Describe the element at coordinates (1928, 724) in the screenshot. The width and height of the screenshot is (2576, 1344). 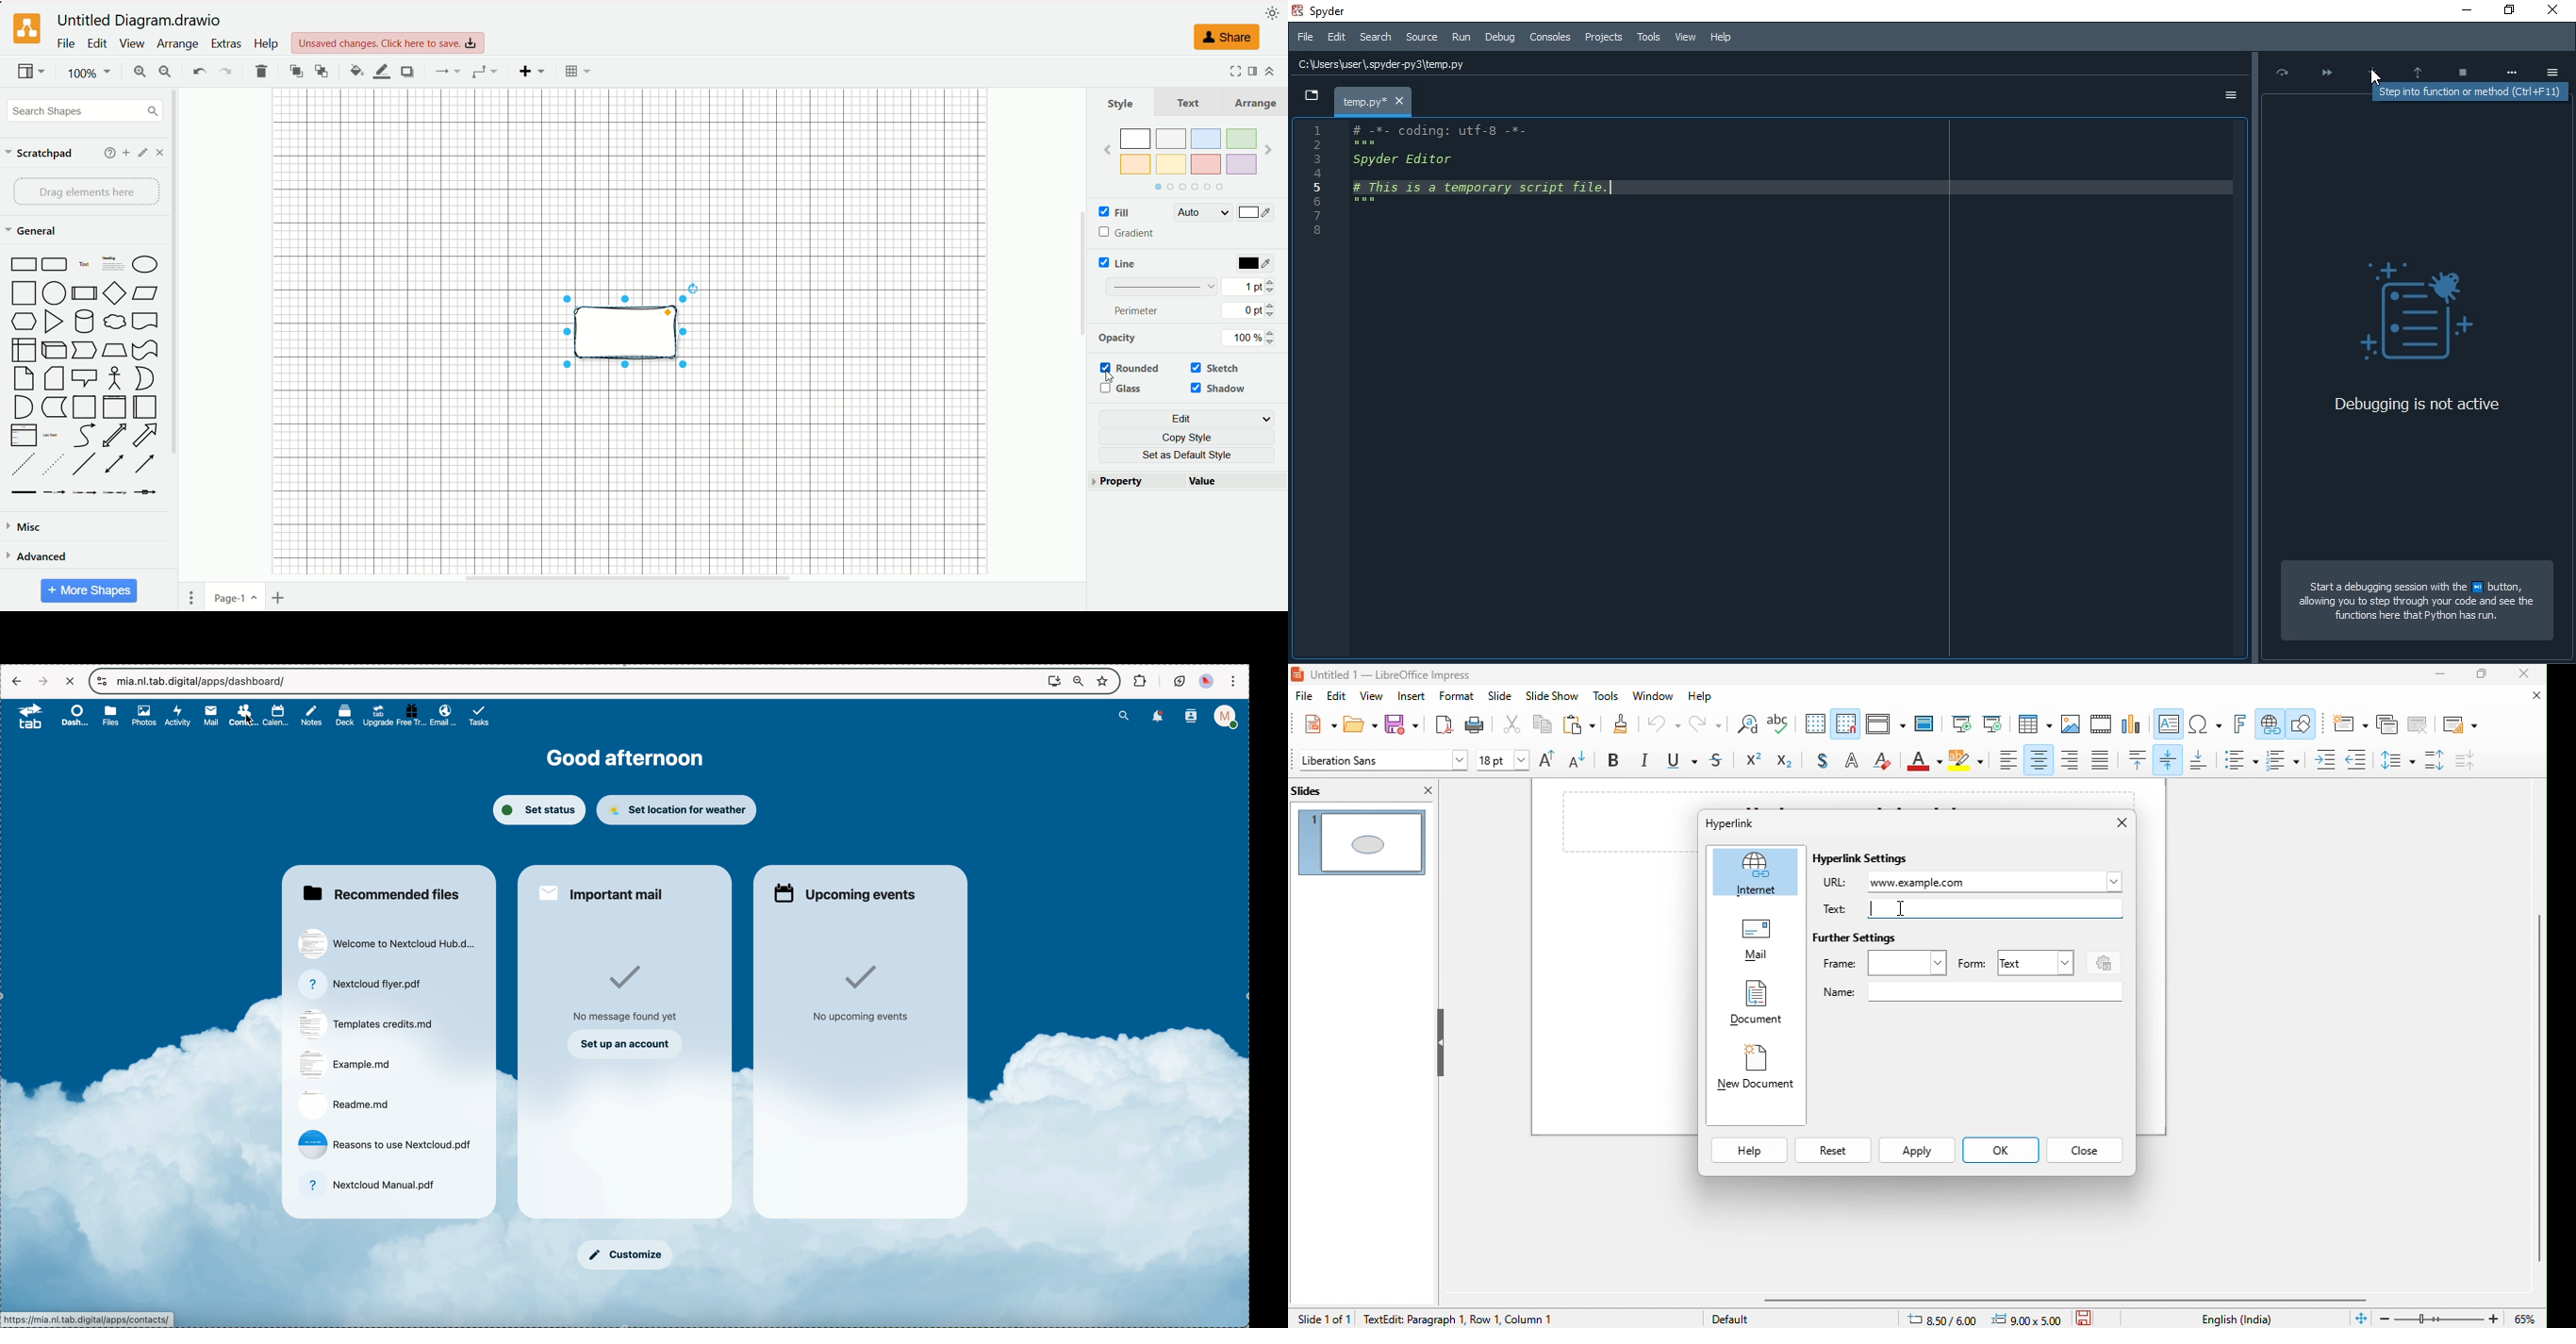
I see `master slide` at that location.